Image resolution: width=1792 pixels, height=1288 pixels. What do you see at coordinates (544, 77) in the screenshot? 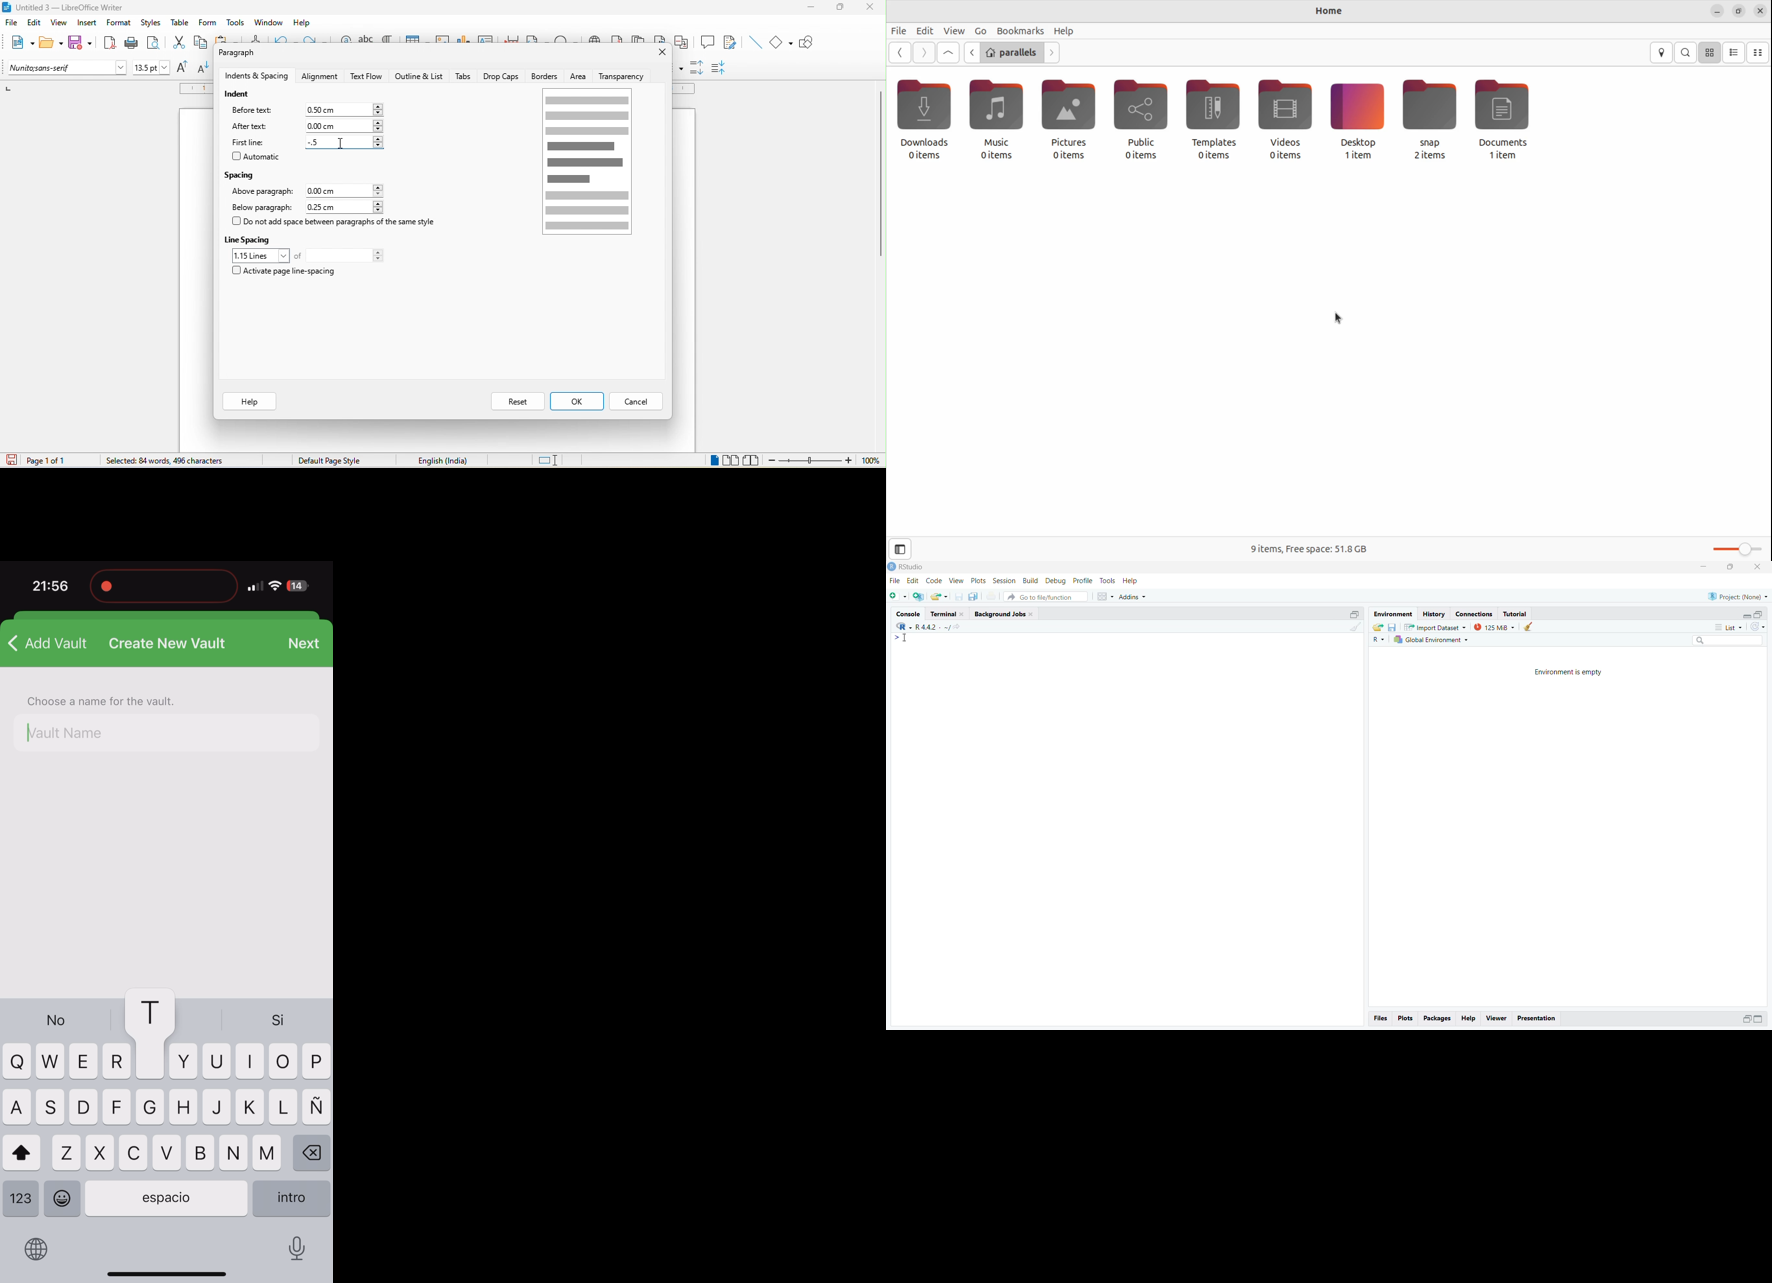
I see `borders` at bounding box center [544, 77].